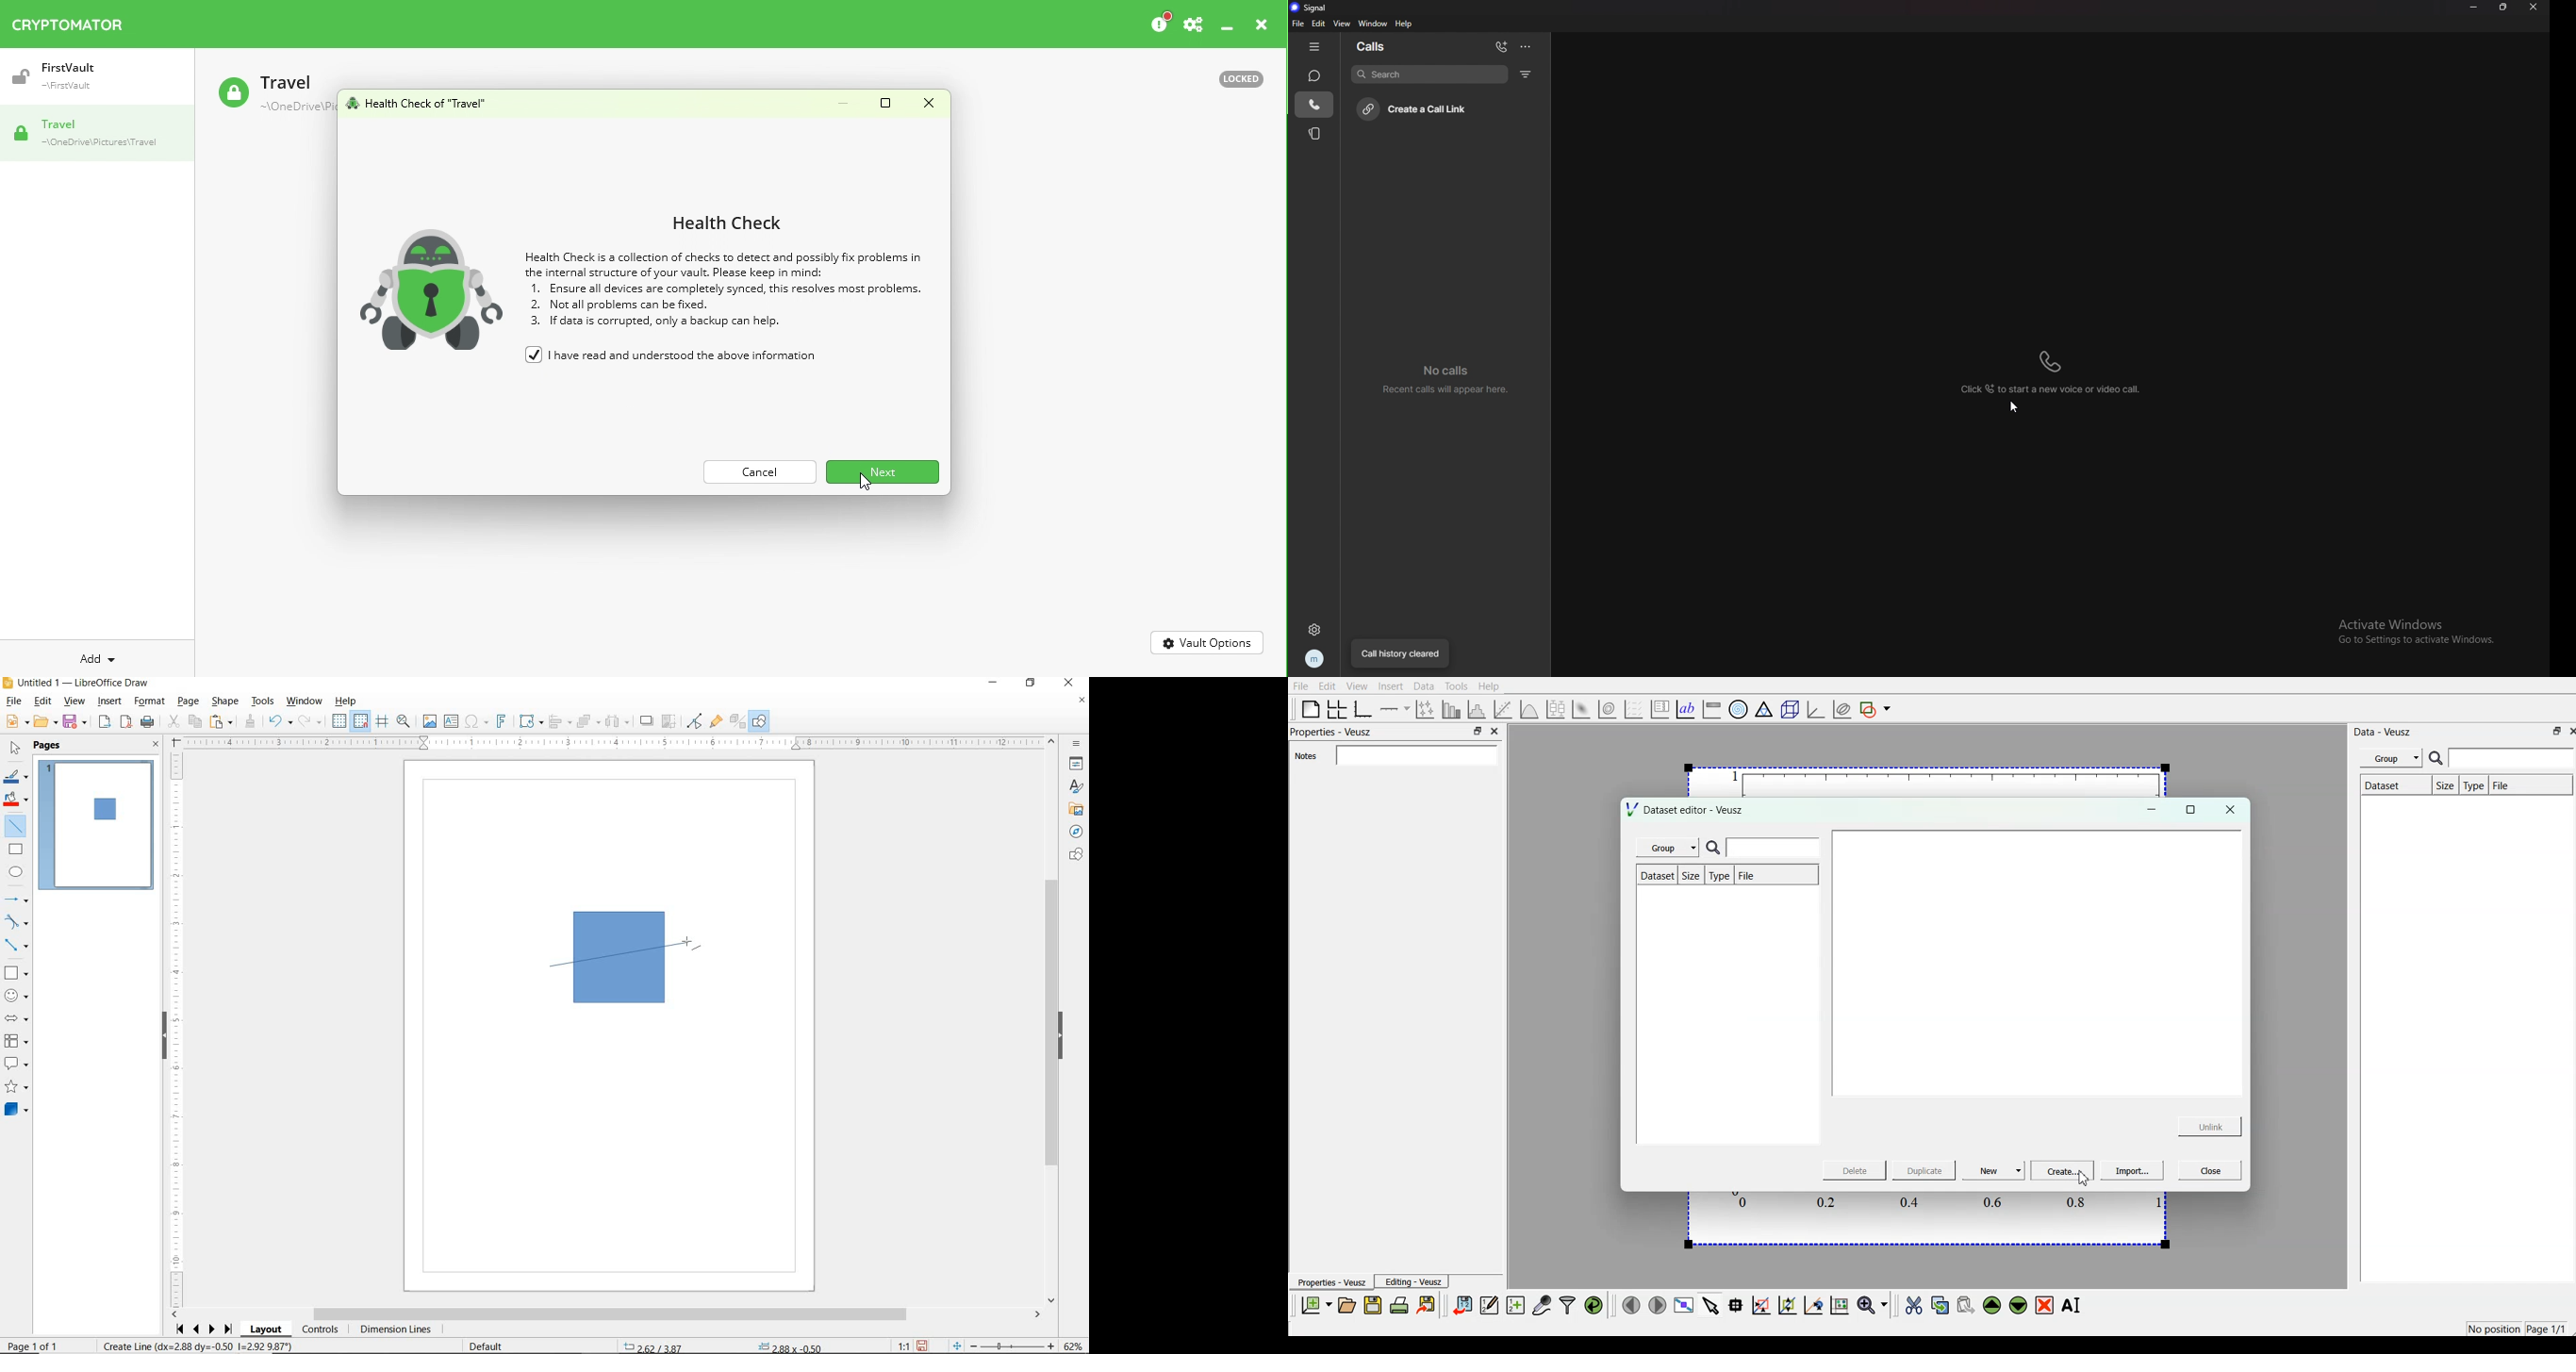  I want to click on create call link, so click(1443, 111).